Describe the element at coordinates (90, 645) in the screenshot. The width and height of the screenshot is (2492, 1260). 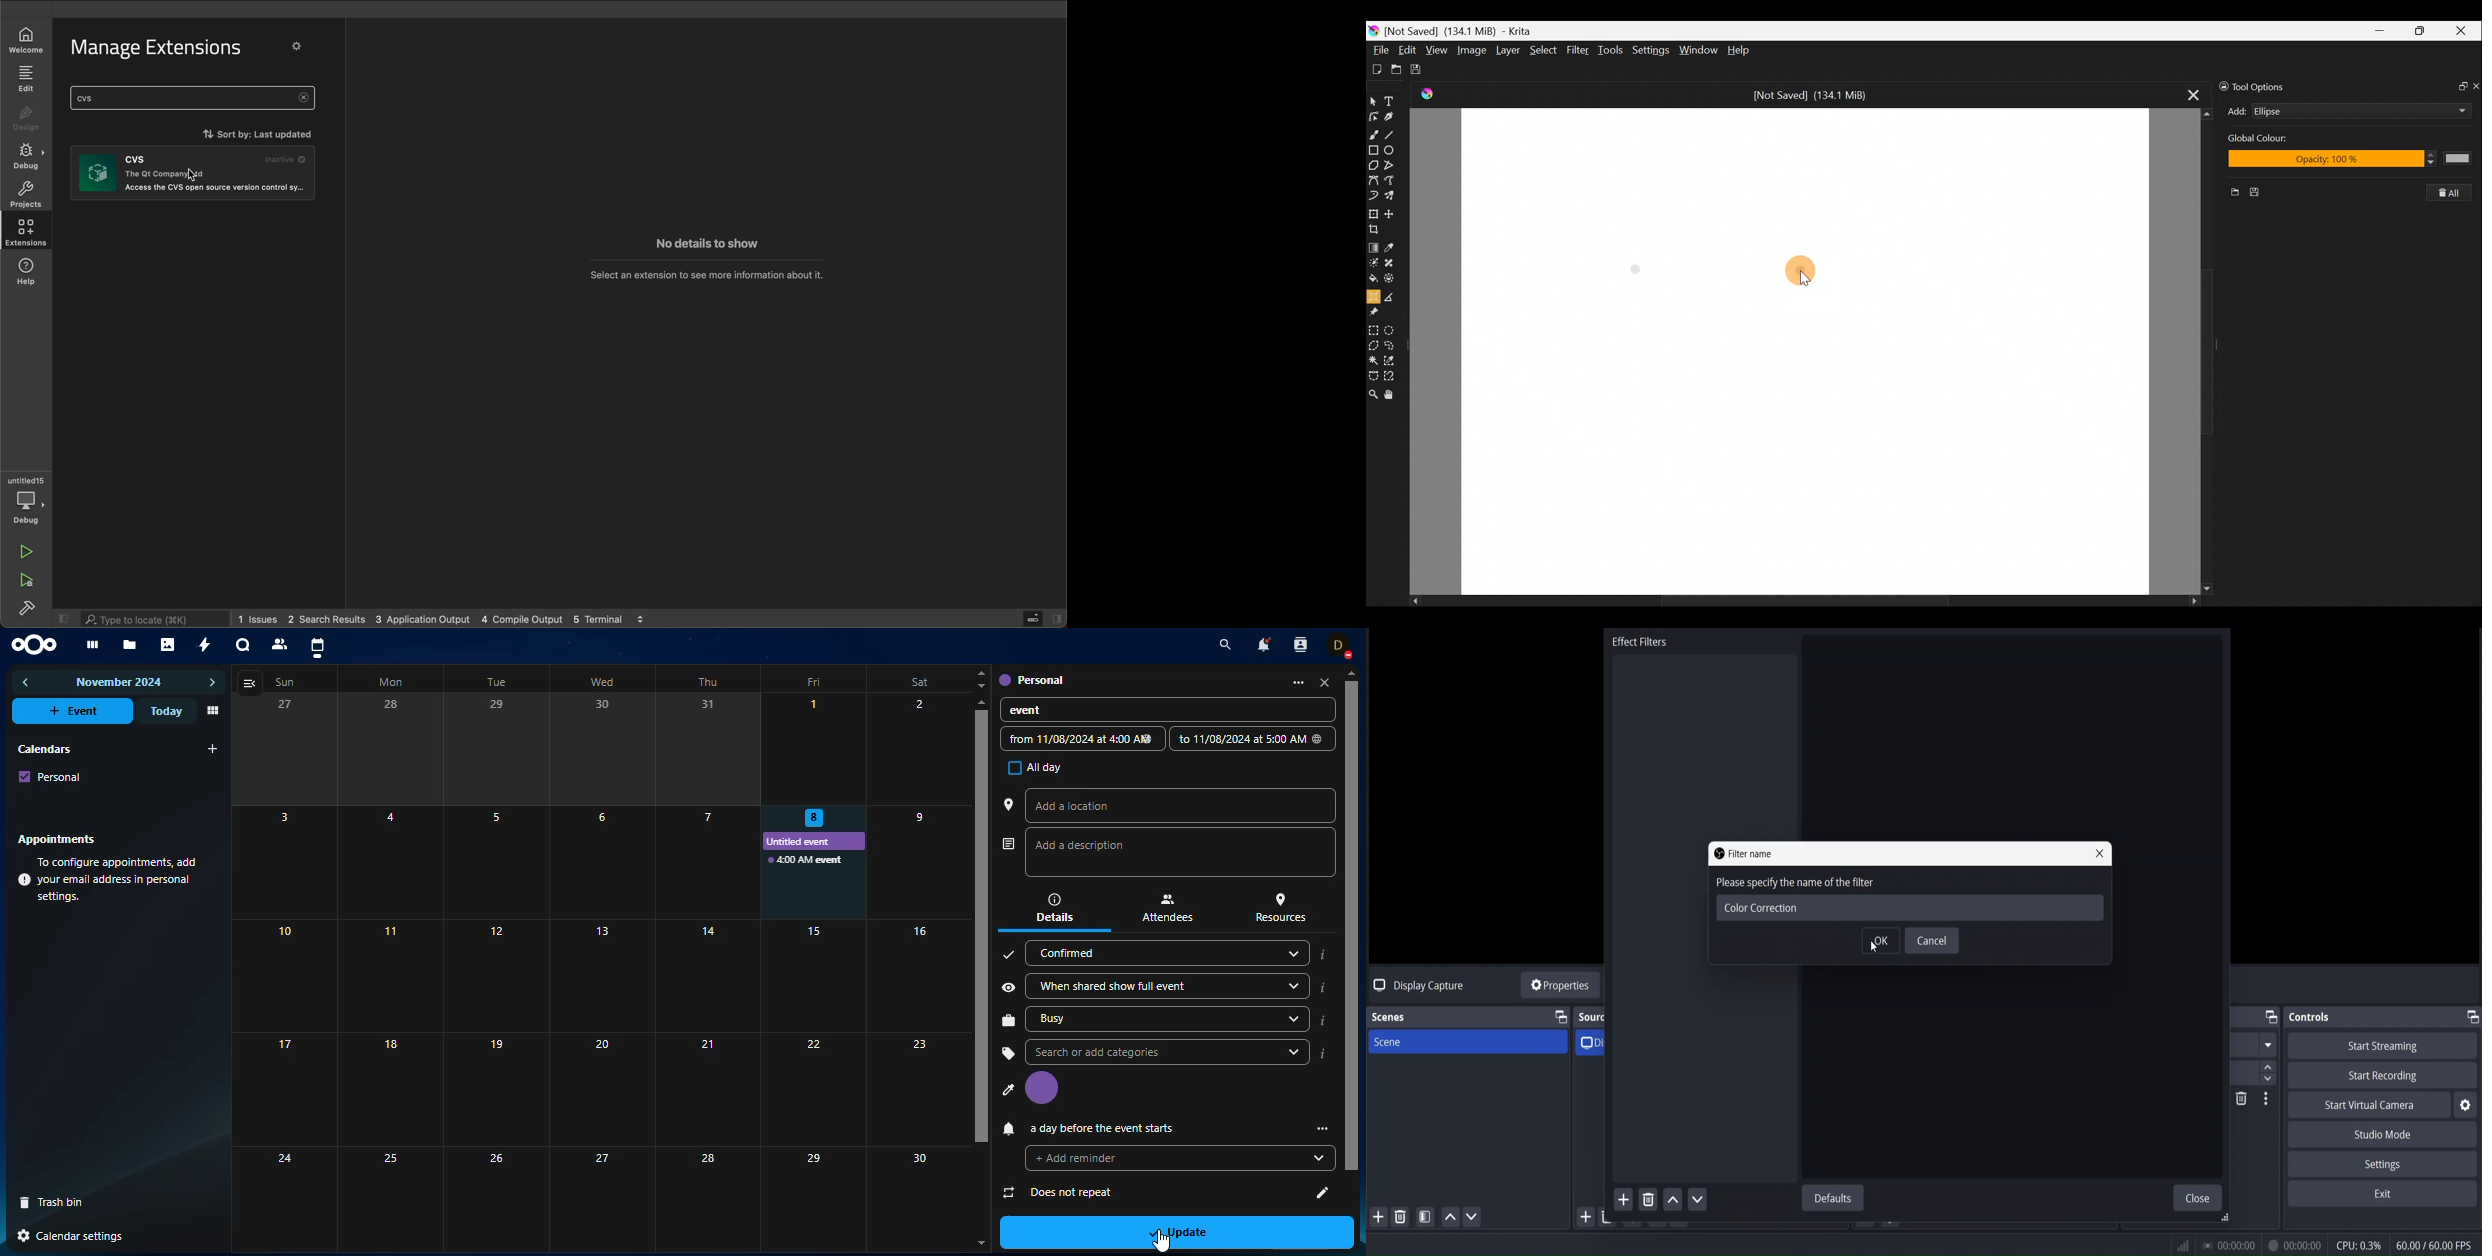
I see `dashboard` at that location.